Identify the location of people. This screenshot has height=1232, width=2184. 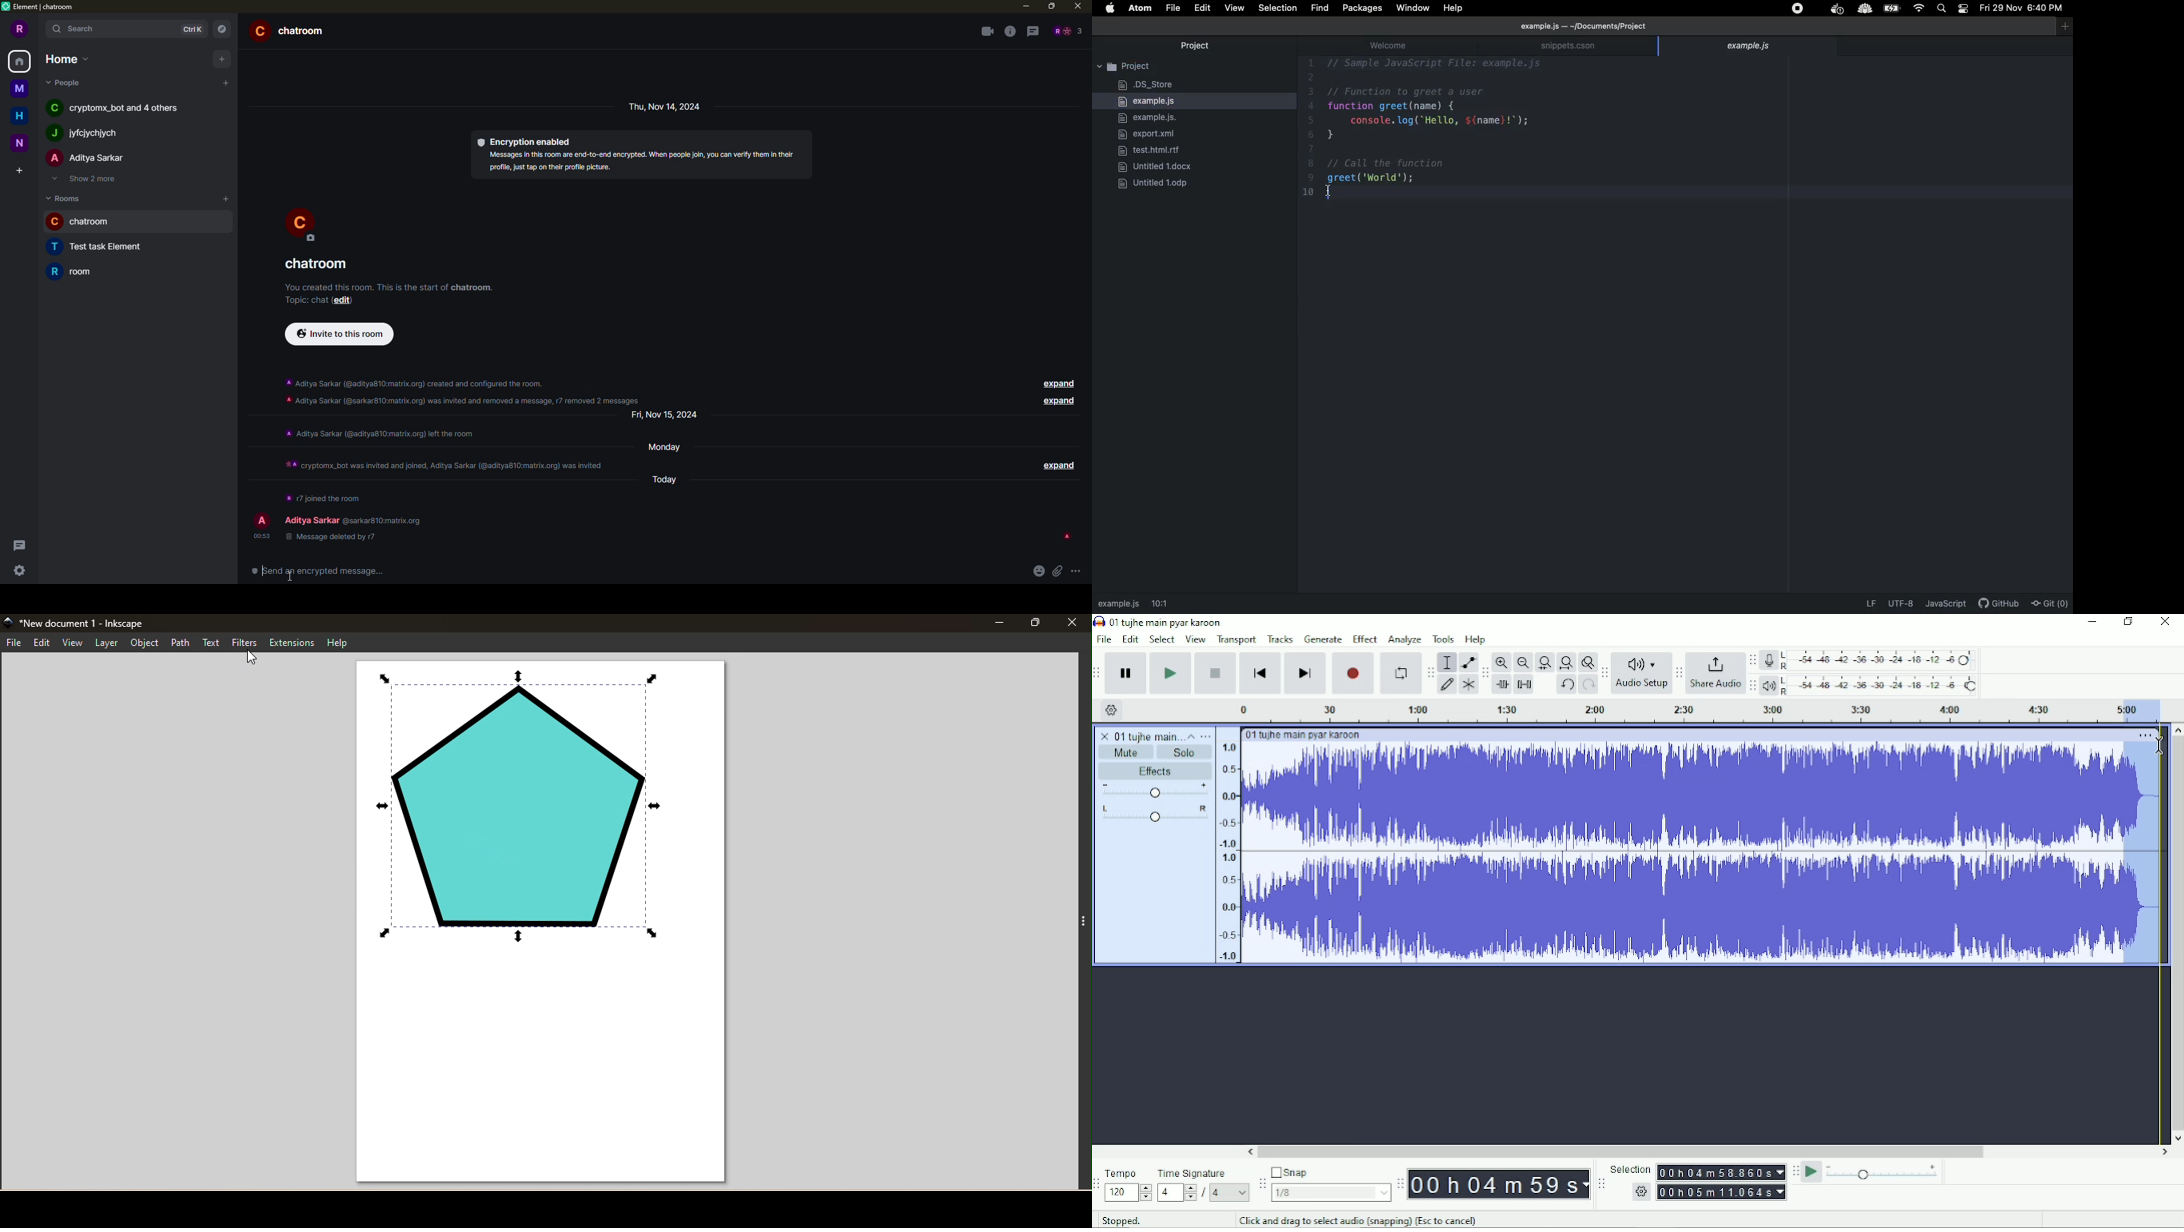
(1067, 31).